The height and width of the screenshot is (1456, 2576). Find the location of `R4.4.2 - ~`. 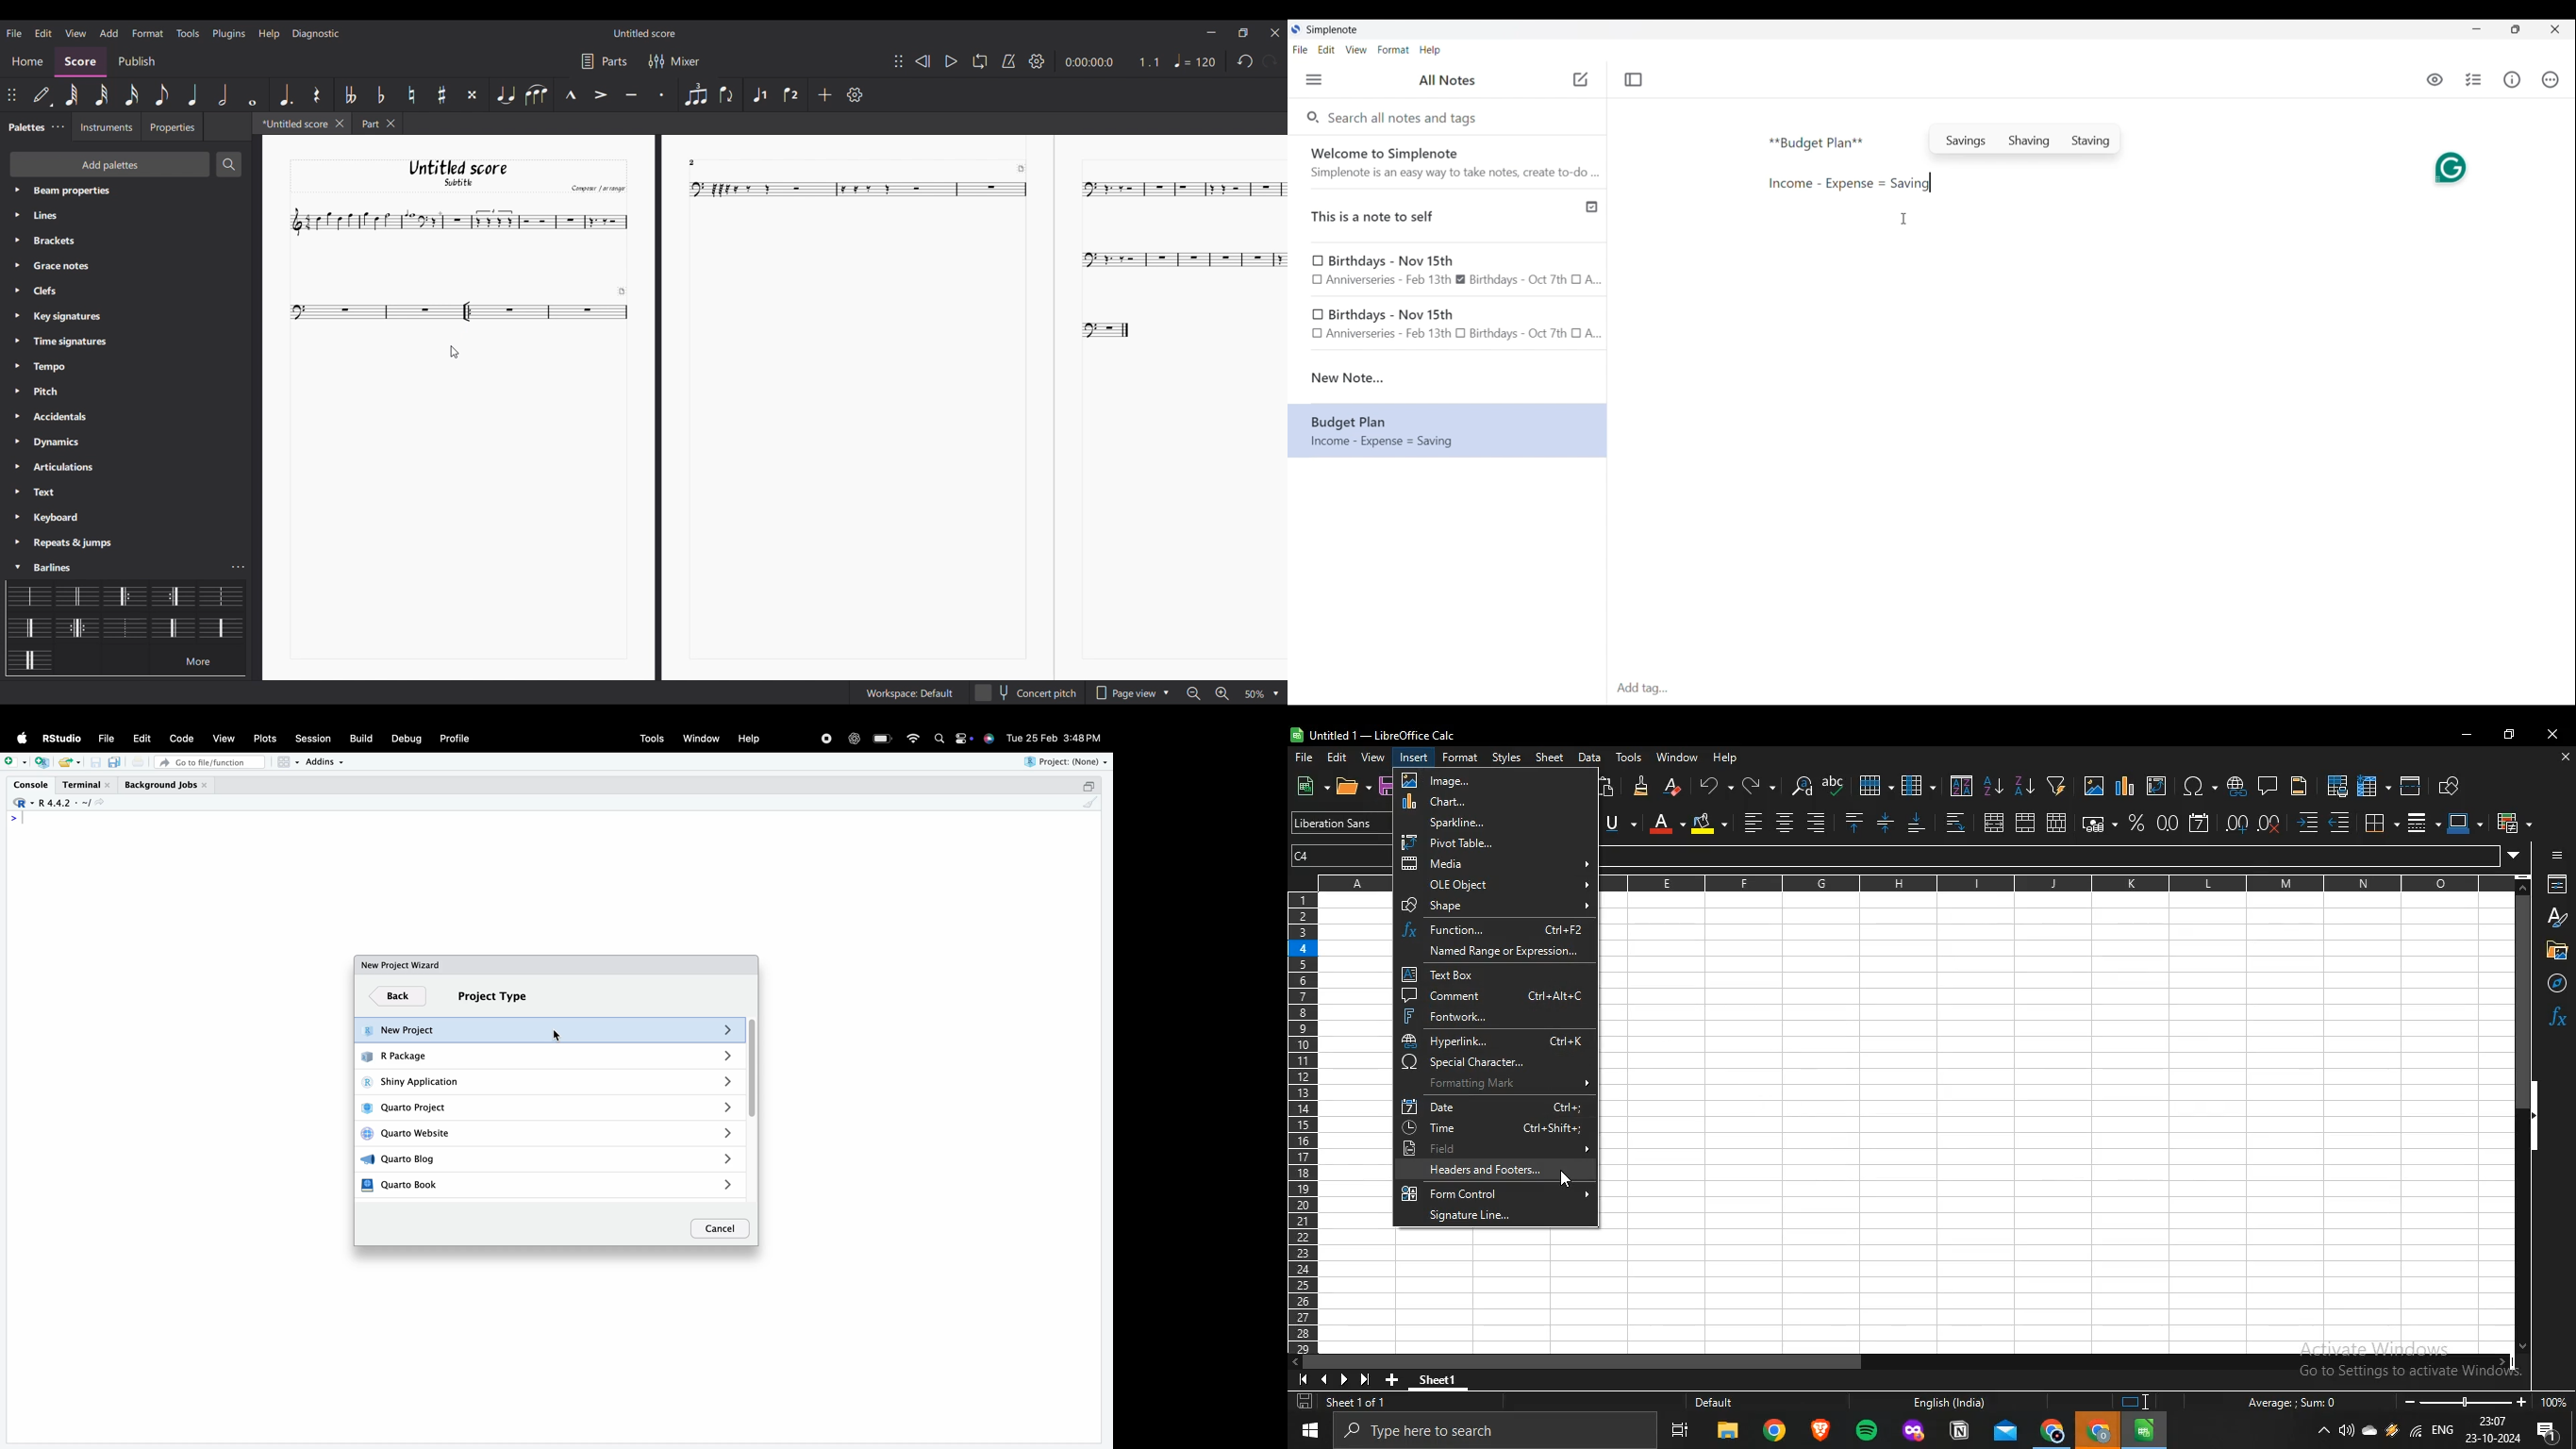

R4.4.2 - ~ is located at coordinates (62, 803).